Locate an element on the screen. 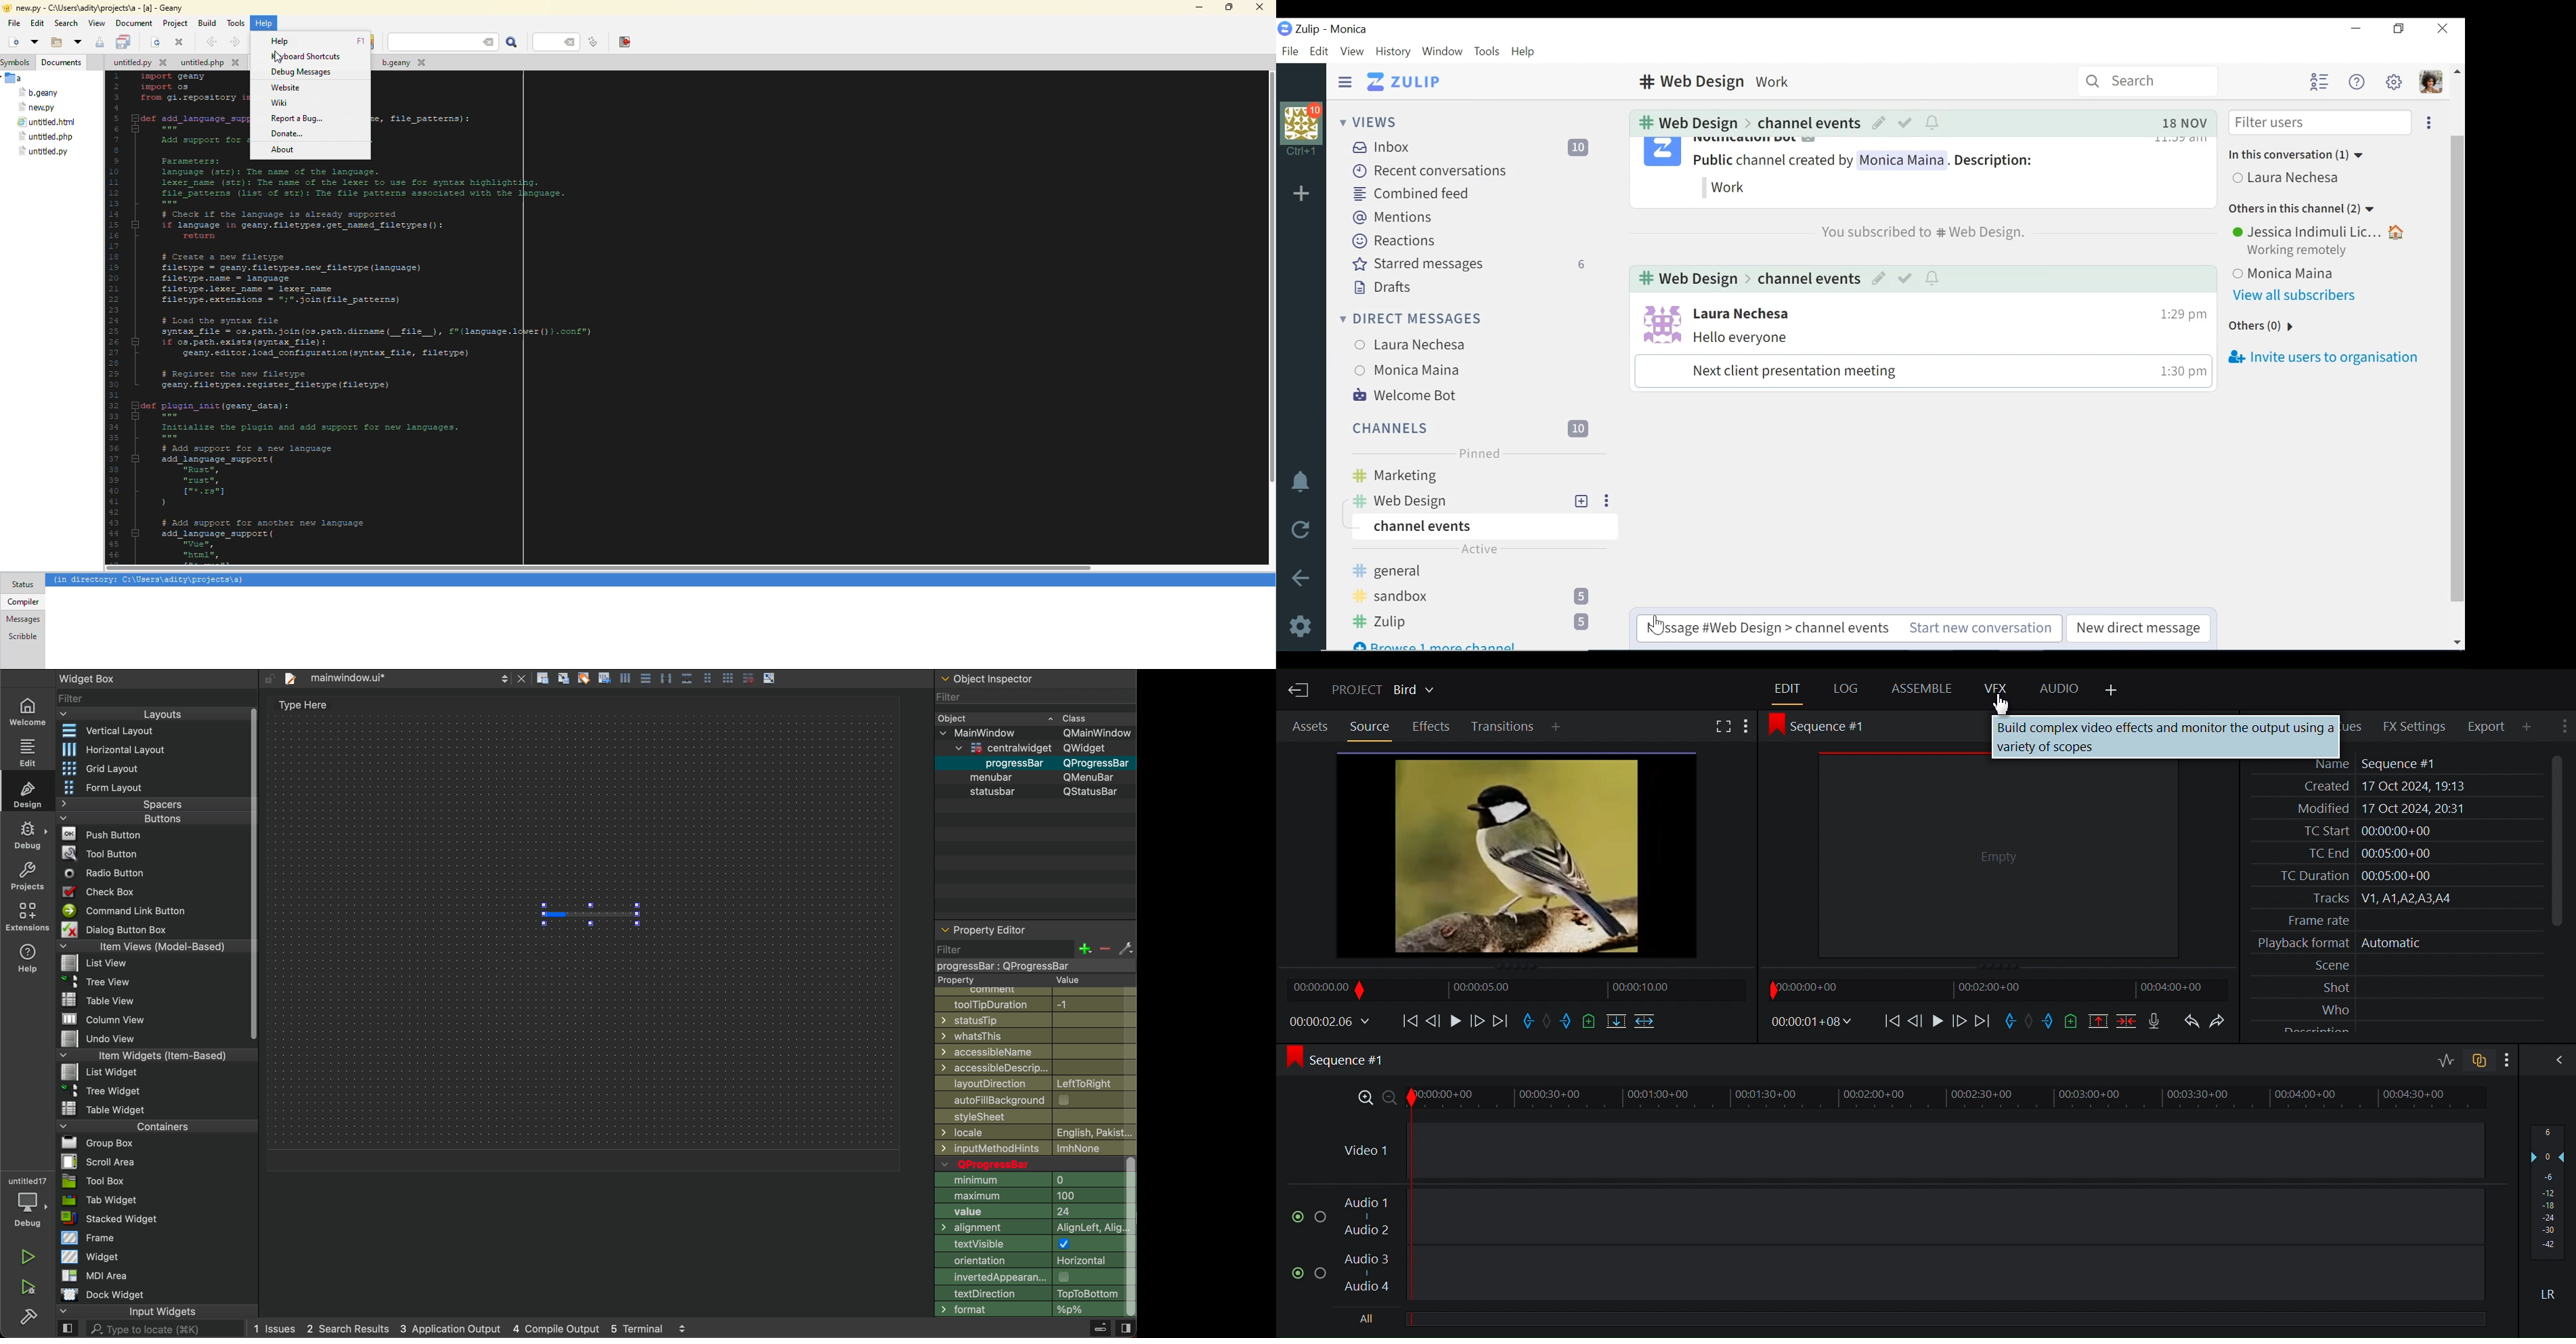 This screenshot has width=2576, height=1344. help is located at coordinates (283, 41).